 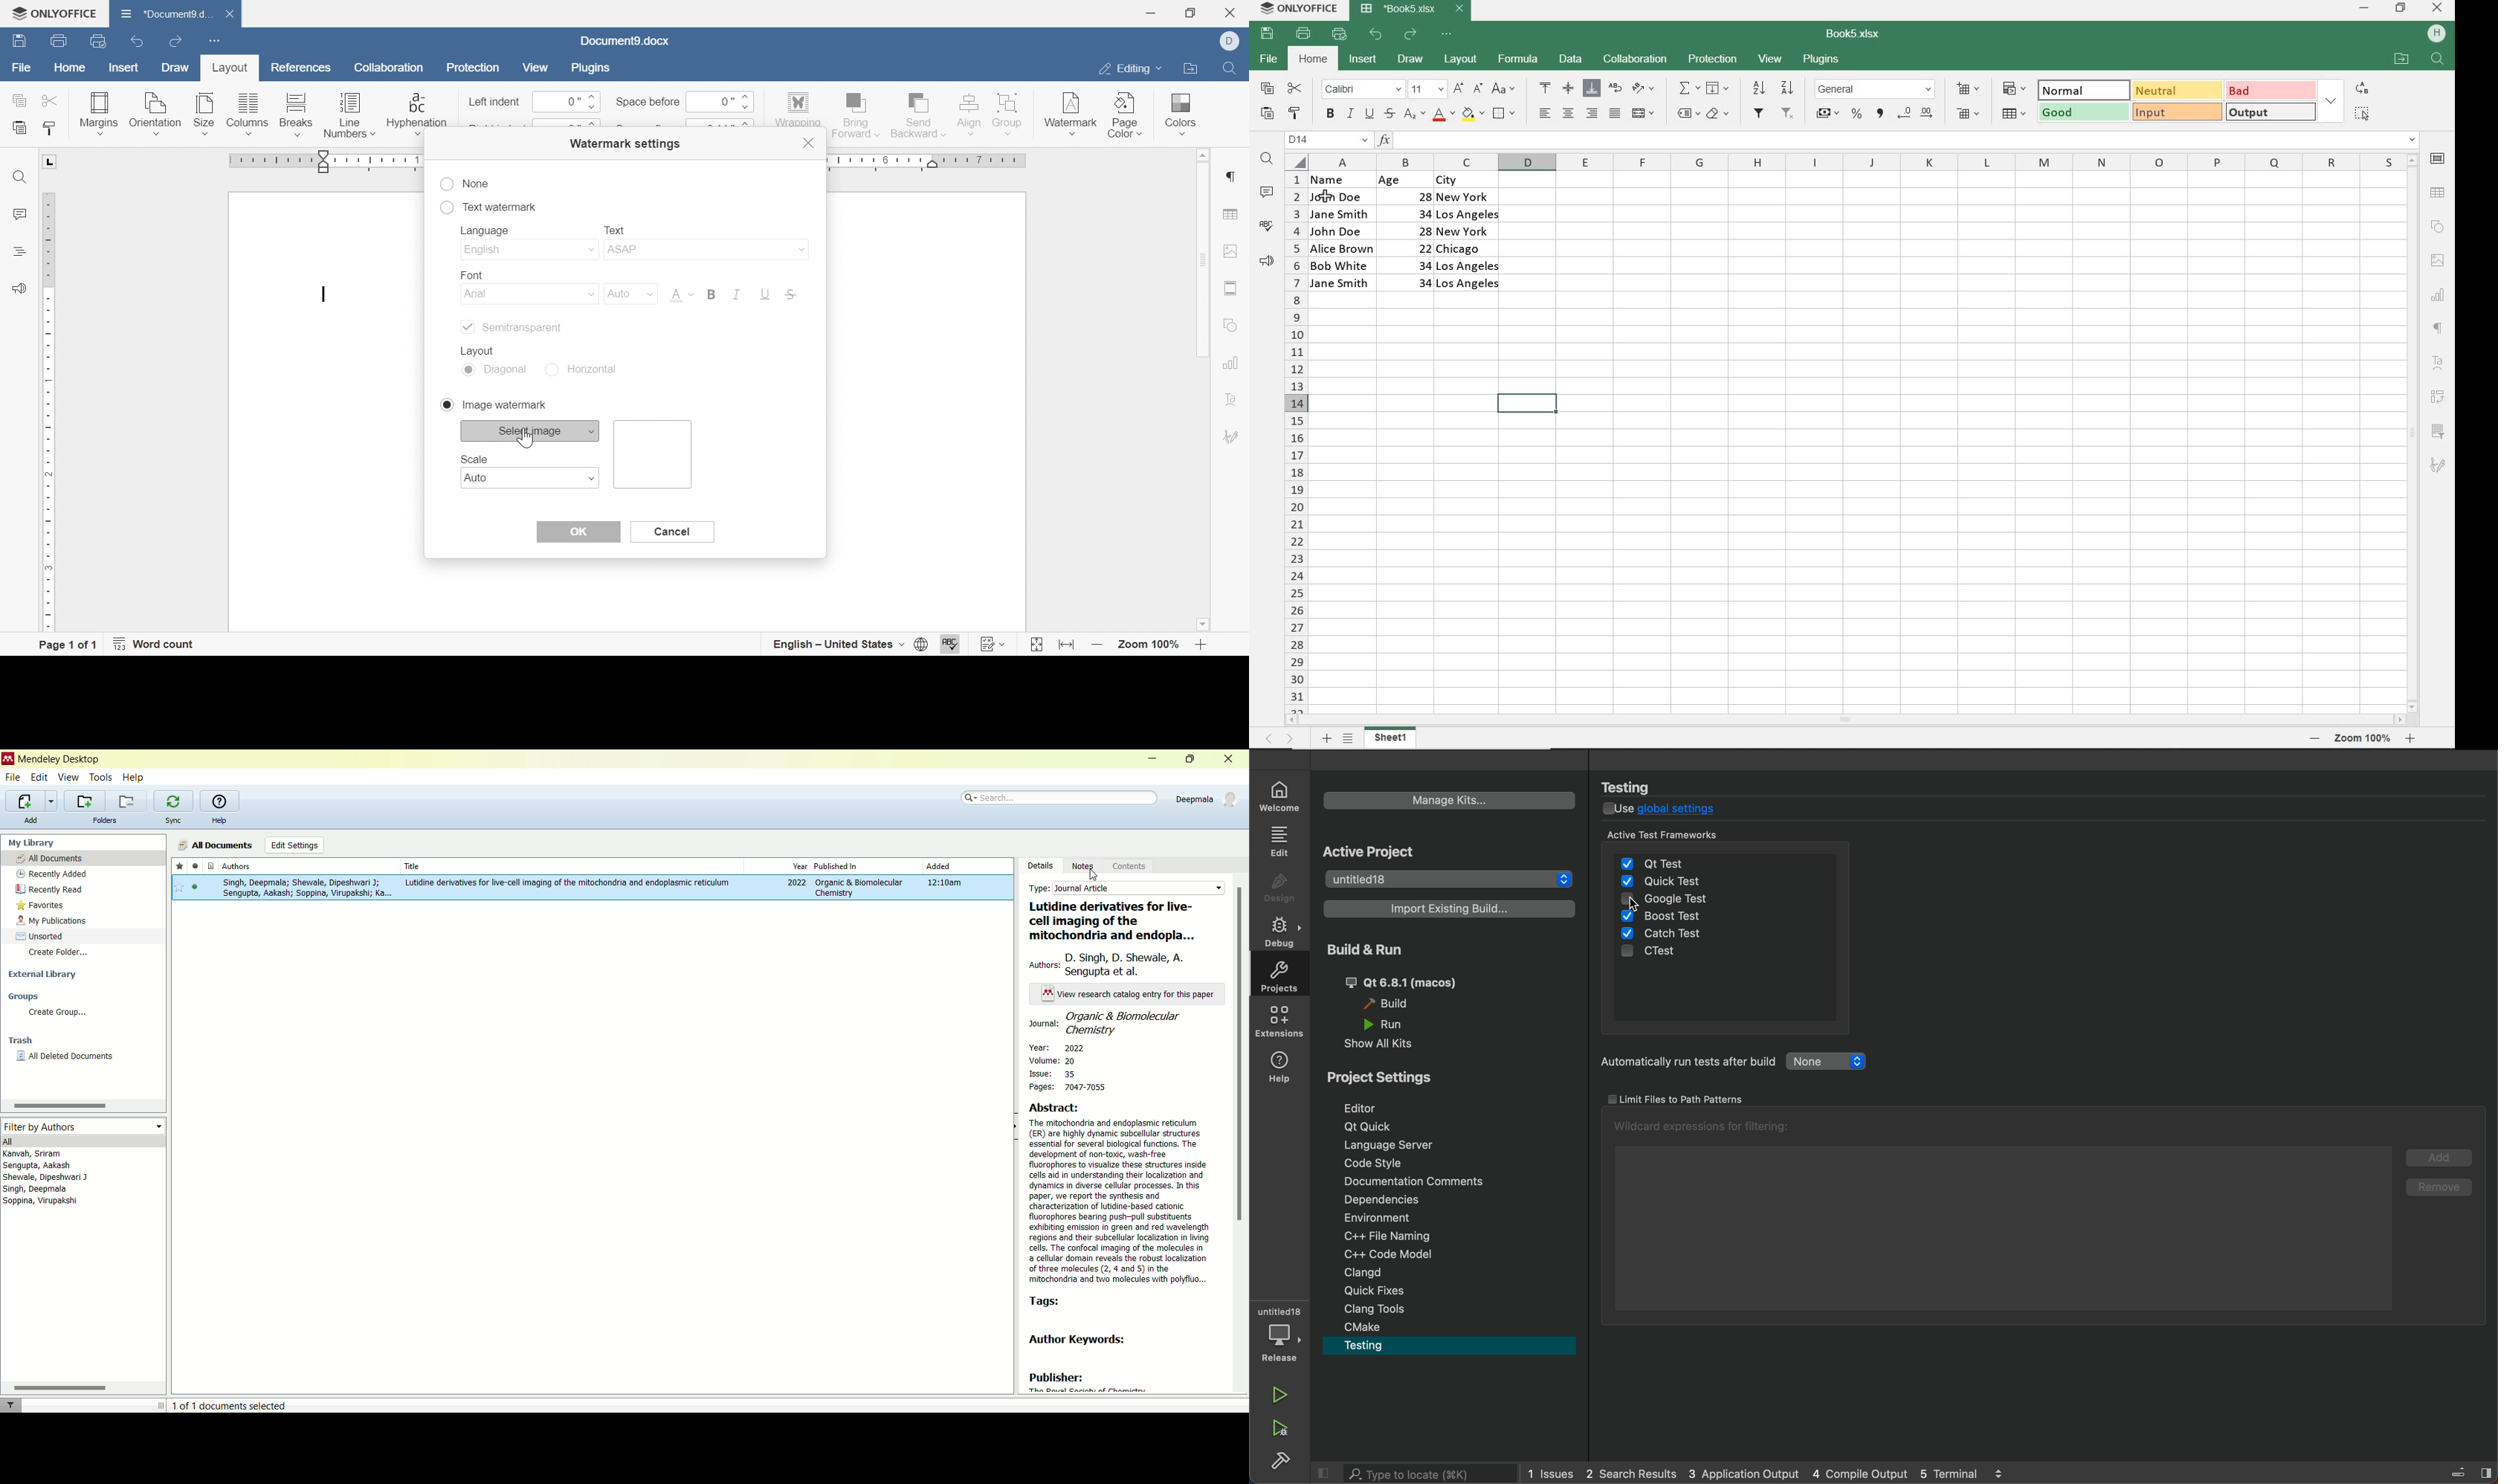 What do you see at coordinates (1349, 113) in the screenshot?
I see `ITALIC` at bounding box center [1349, 113].